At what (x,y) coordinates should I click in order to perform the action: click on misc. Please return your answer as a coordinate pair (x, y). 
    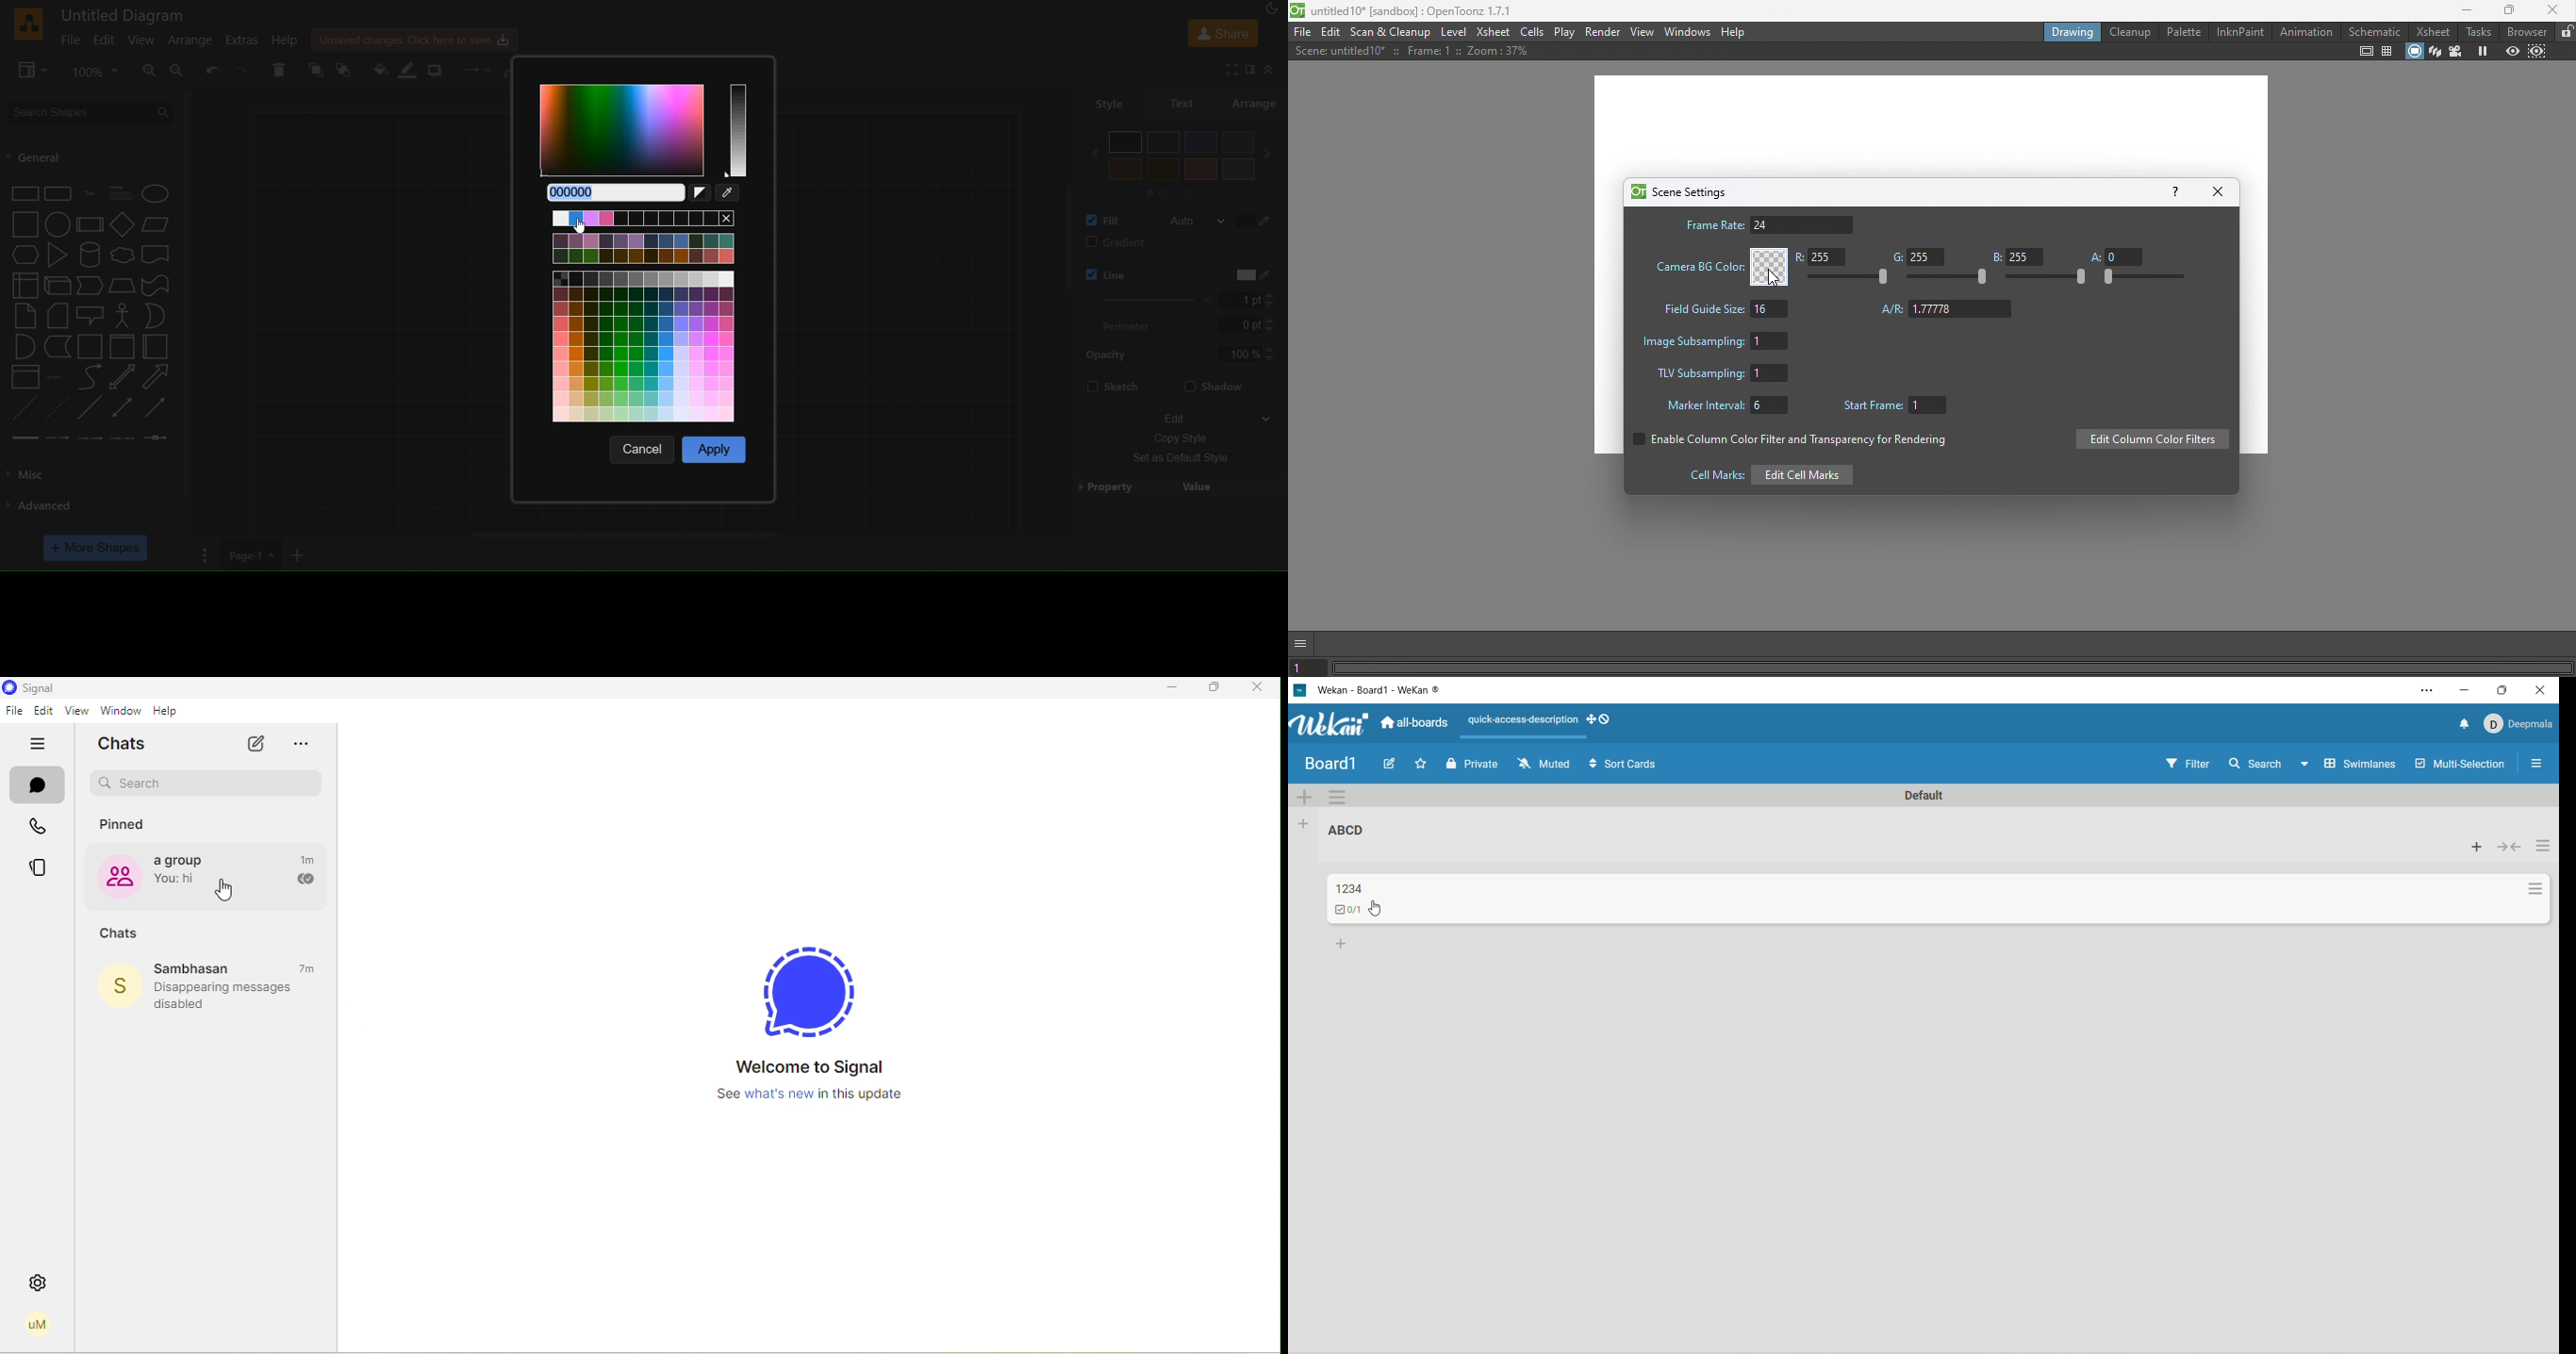
    Looking at the image, I should click on (42, 472).